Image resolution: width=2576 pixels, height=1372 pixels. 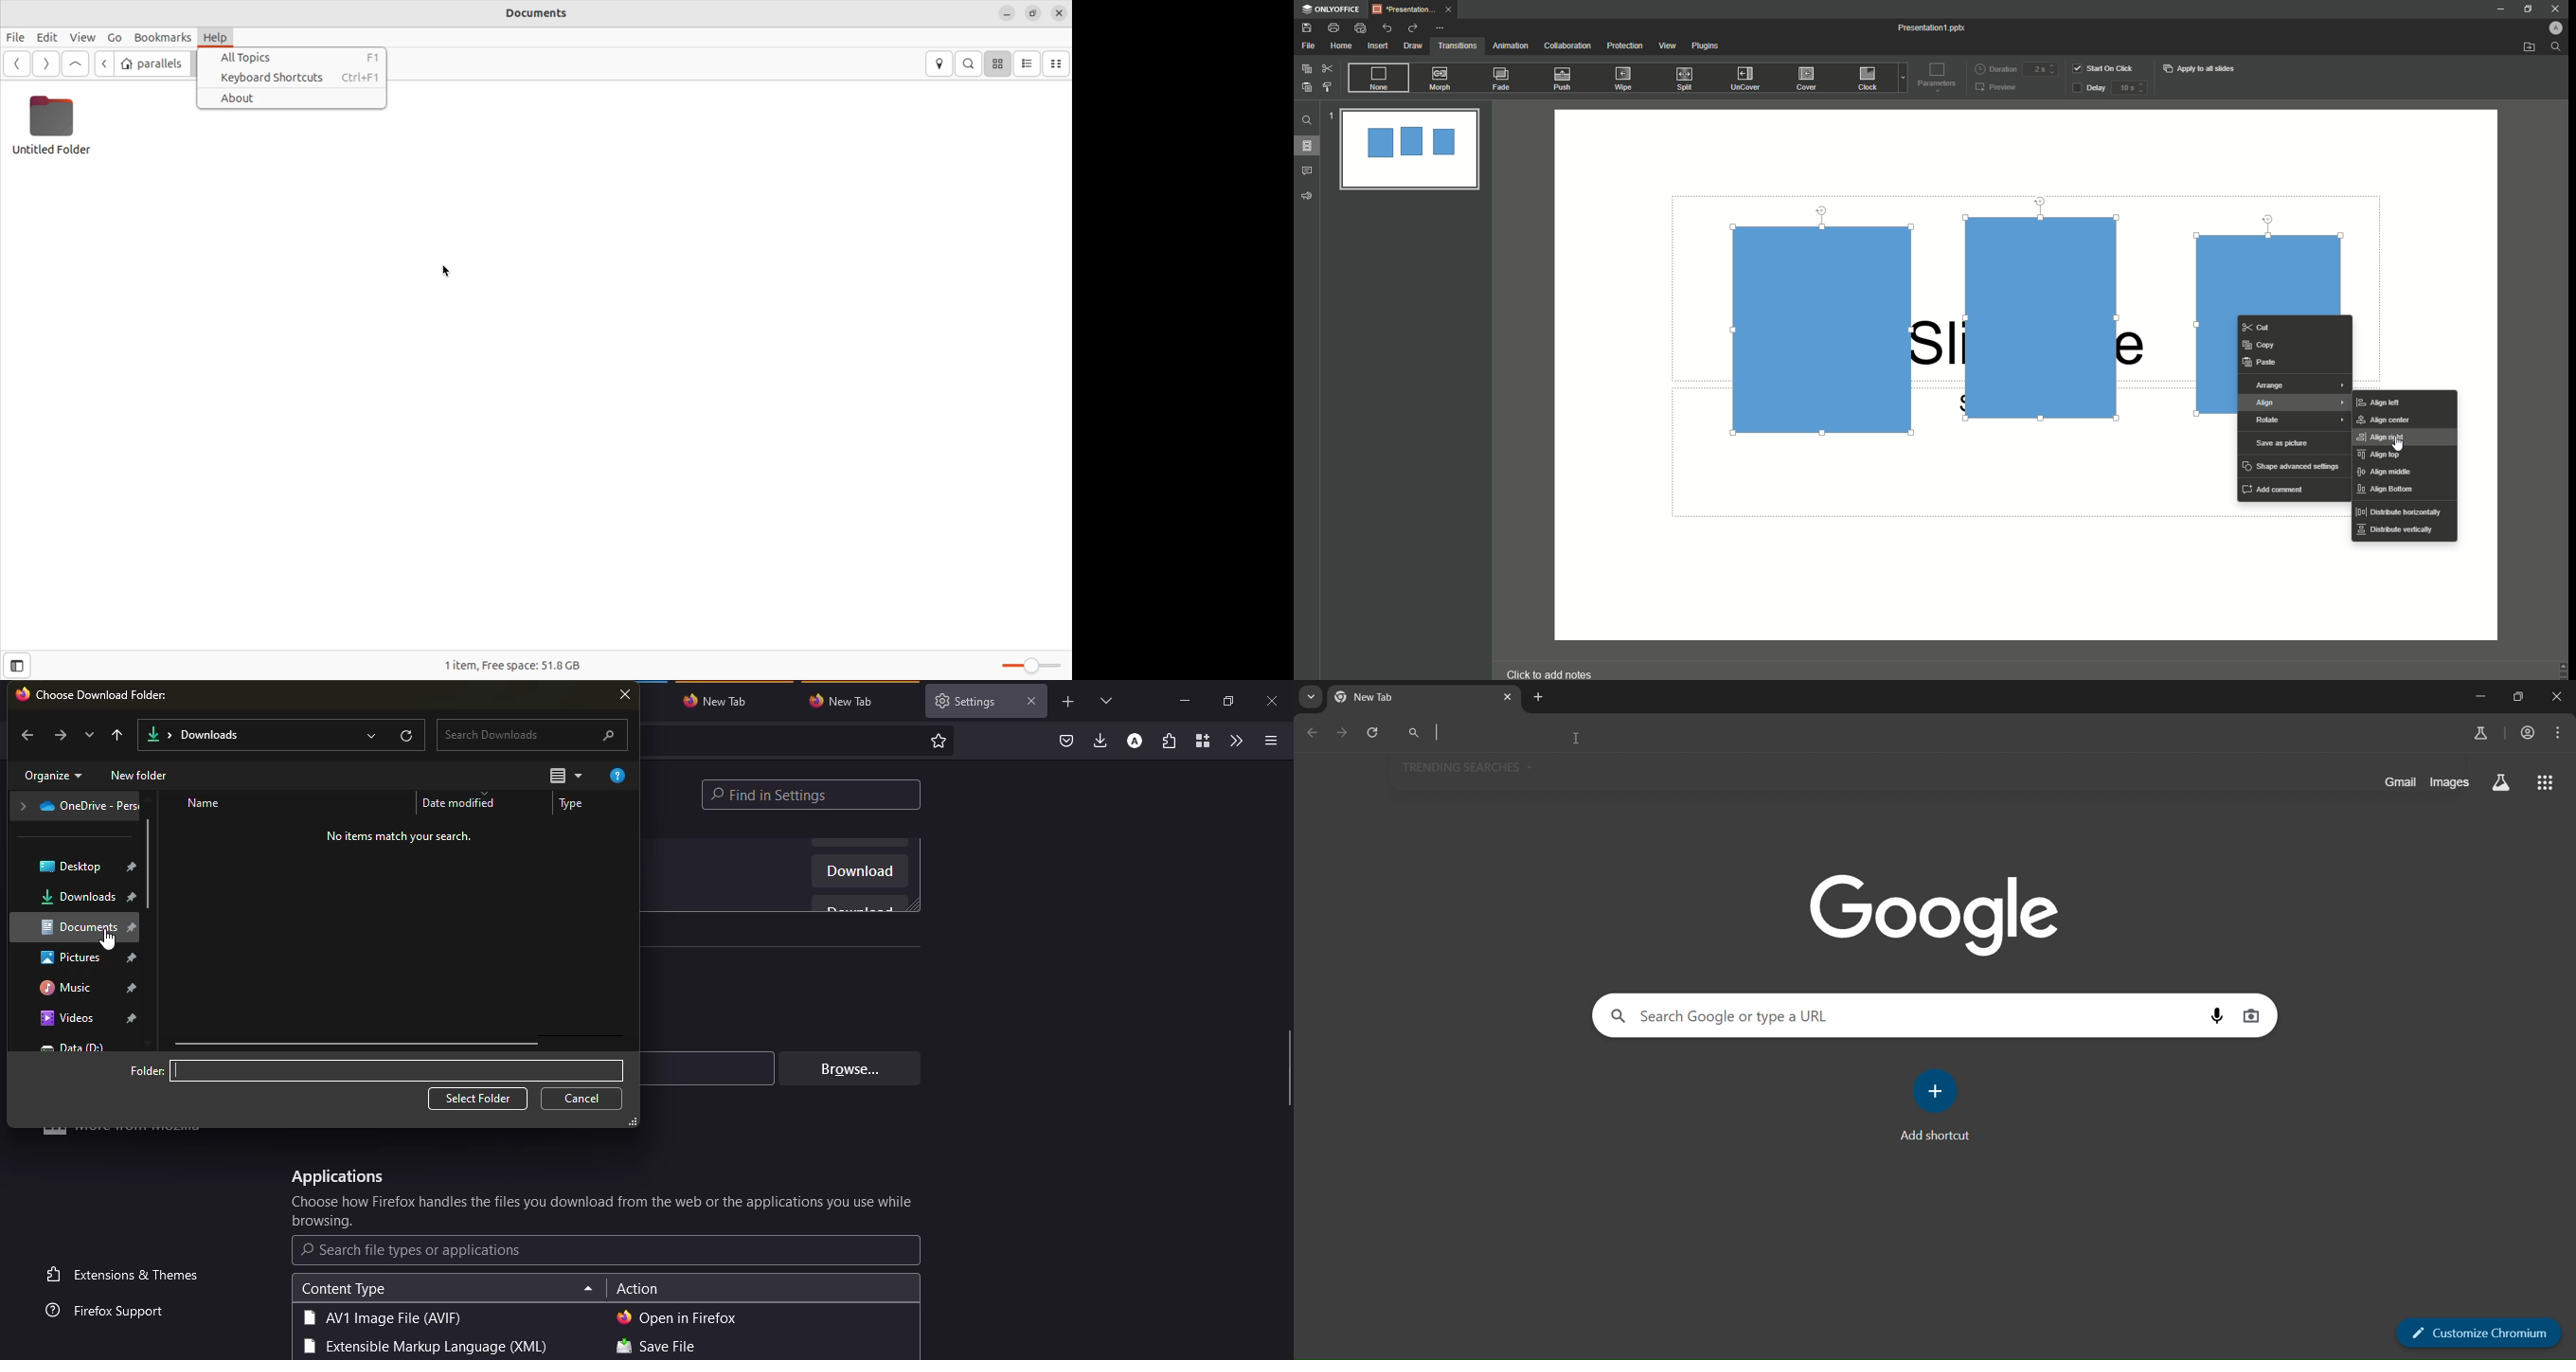 What do you see at coordinates (2525, 9) in the screenshot?
I see `Restore` at bounding box center [2525, 9].